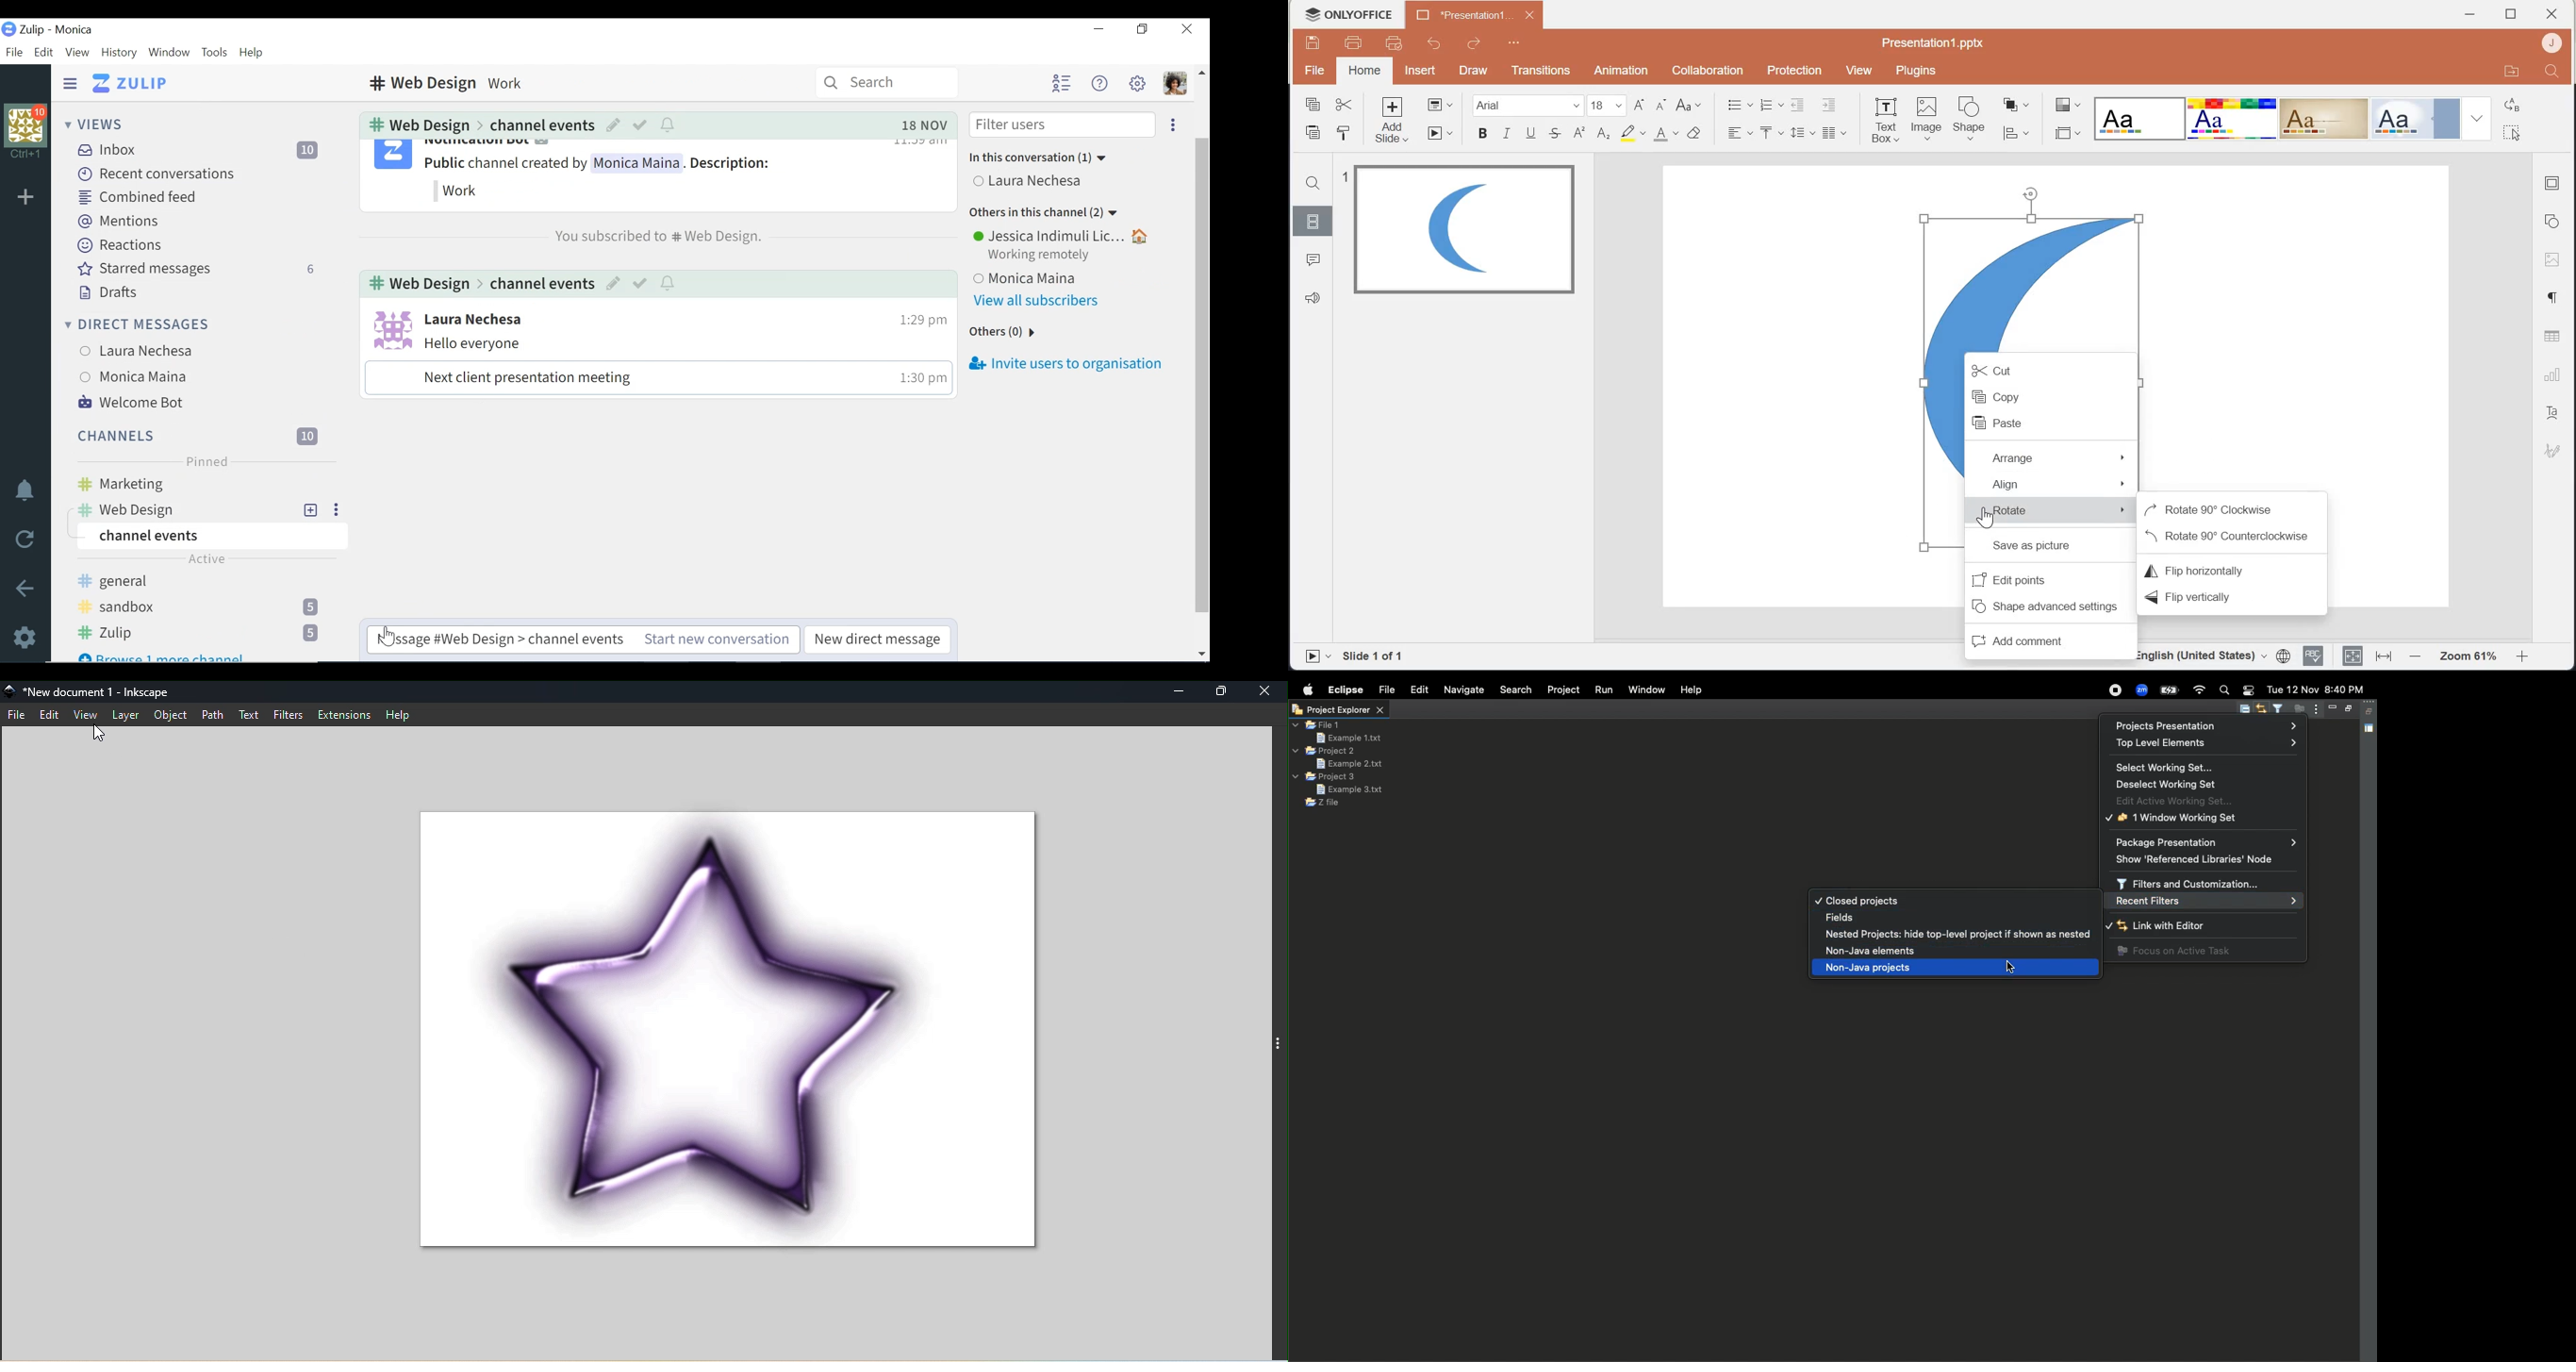 The width and height of the screenshot is (2576, 1372). Describe the element at coordinates (1138, 83) in the screenshot. I see `Settings menu` at that location.